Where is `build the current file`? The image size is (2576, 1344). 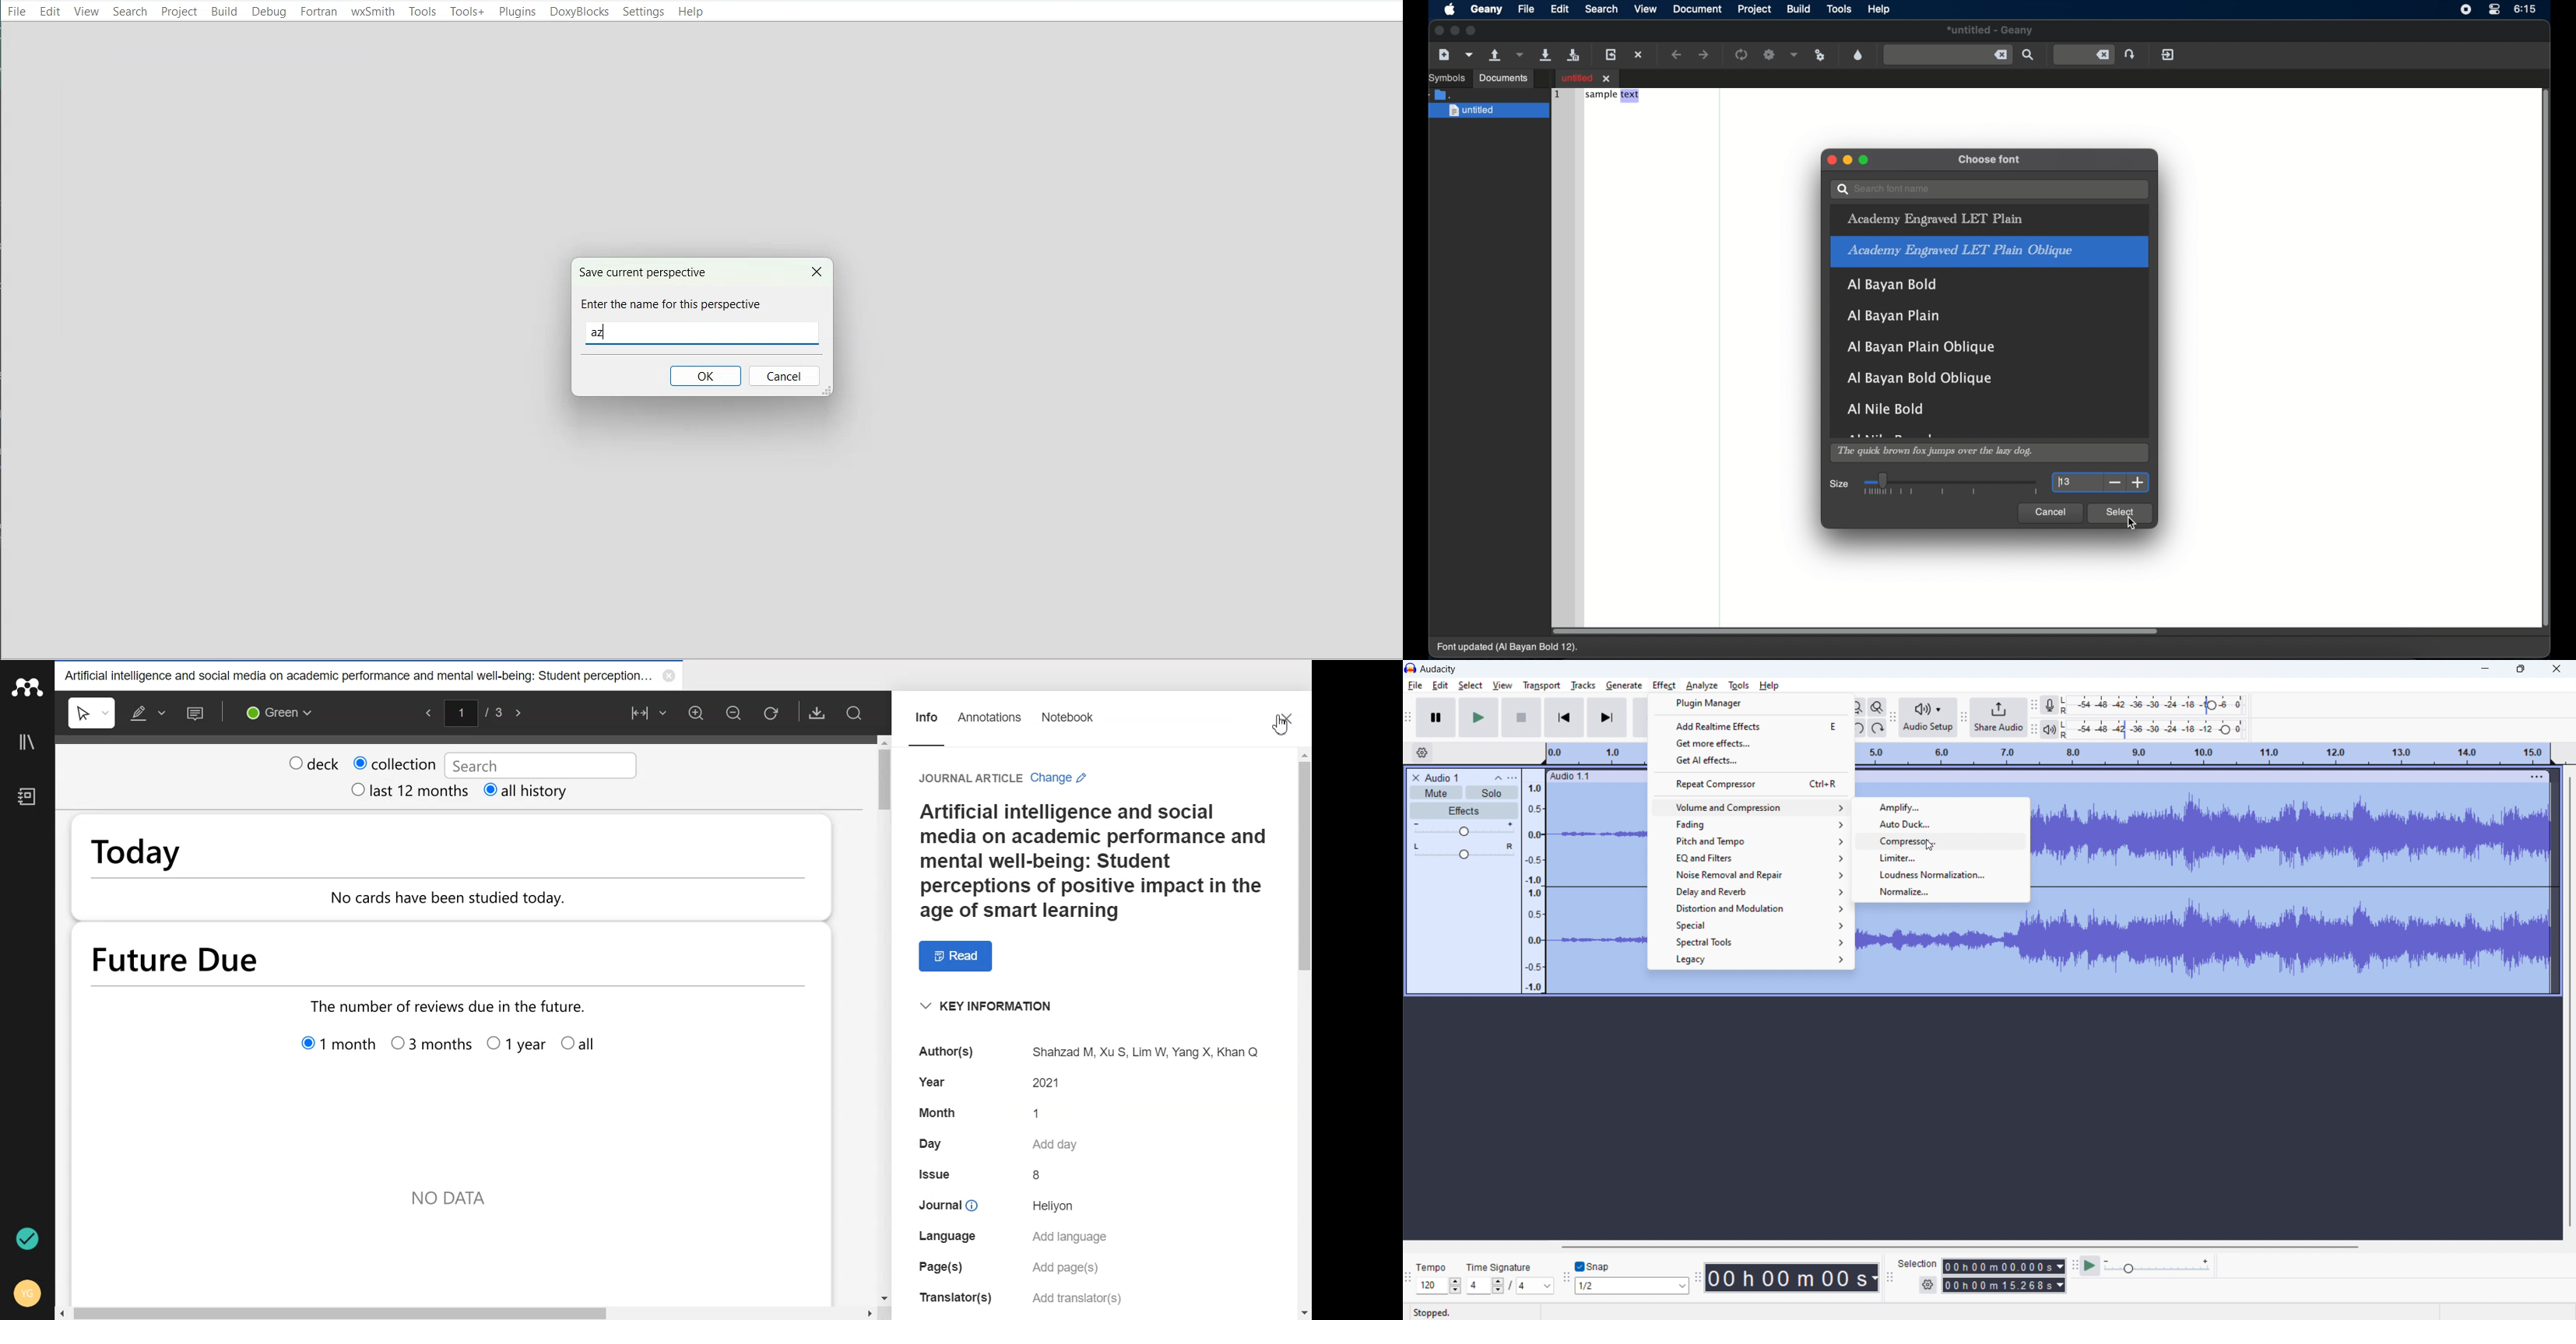
build the current file is located at coordinates (1770, 55).